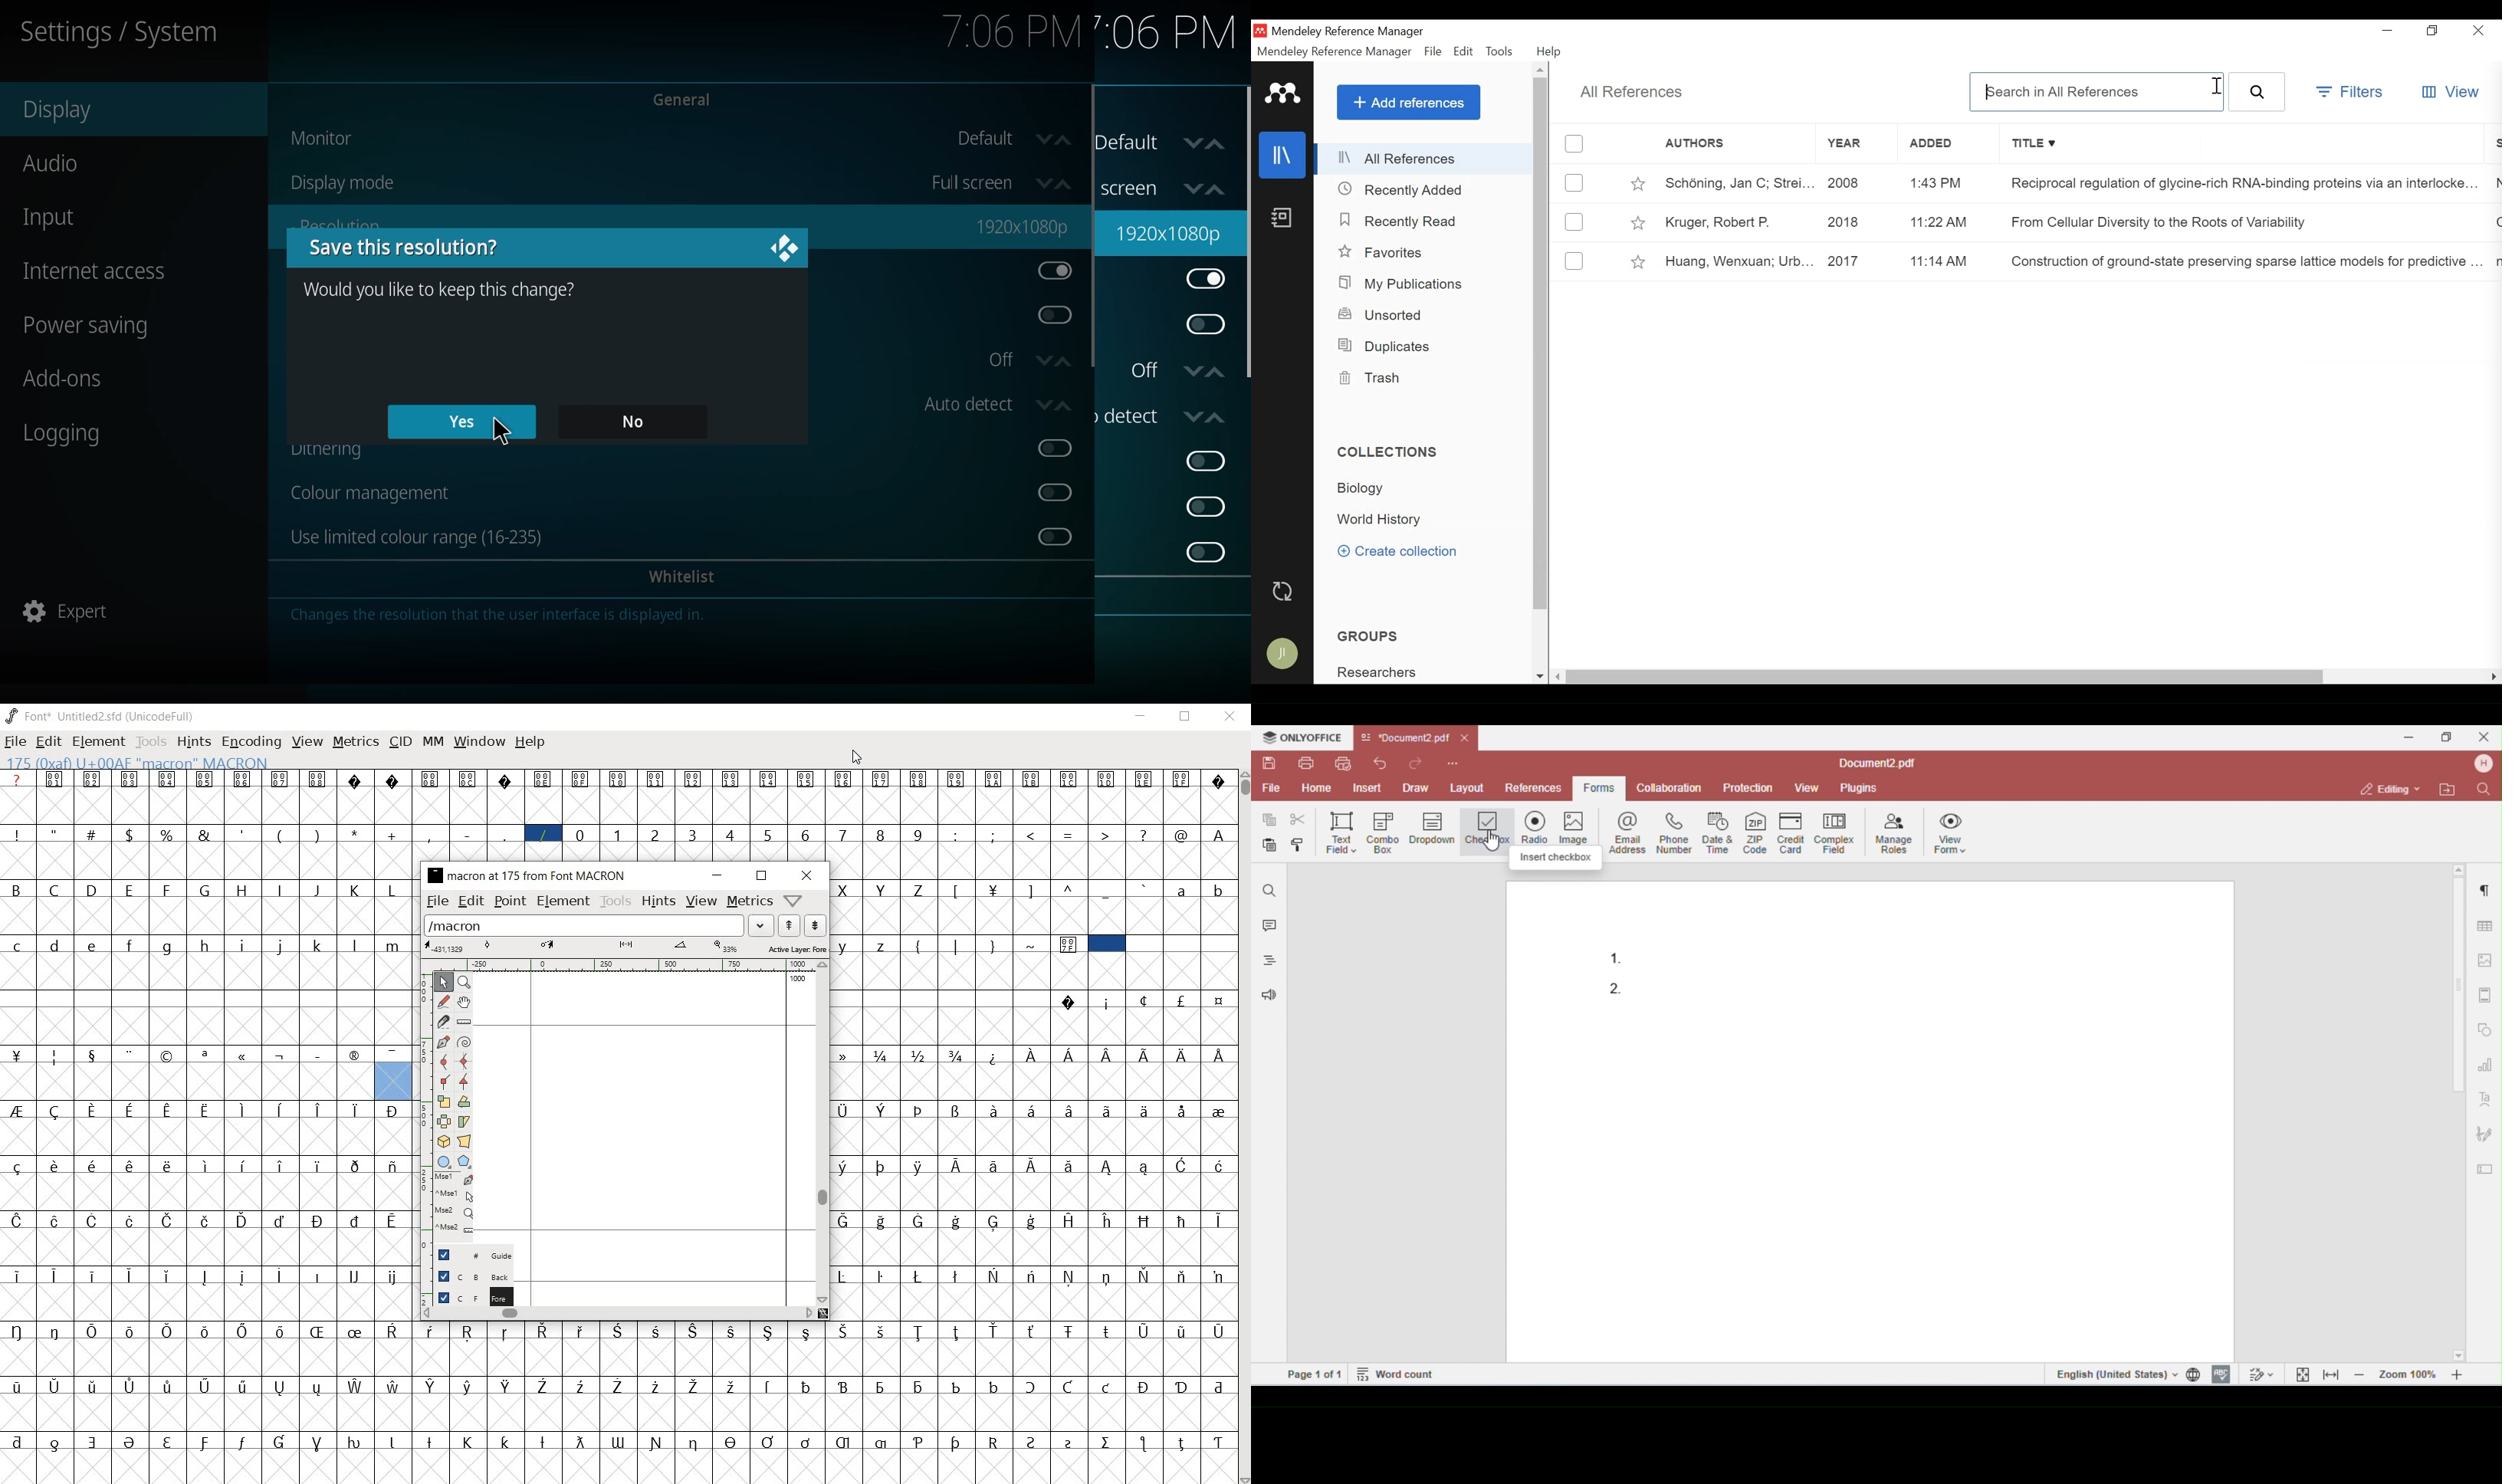 This screenshot has width=2520, height=1484. Describe the element at coordinates (719, 876) in the screenshot. I see `minimize` at that location.